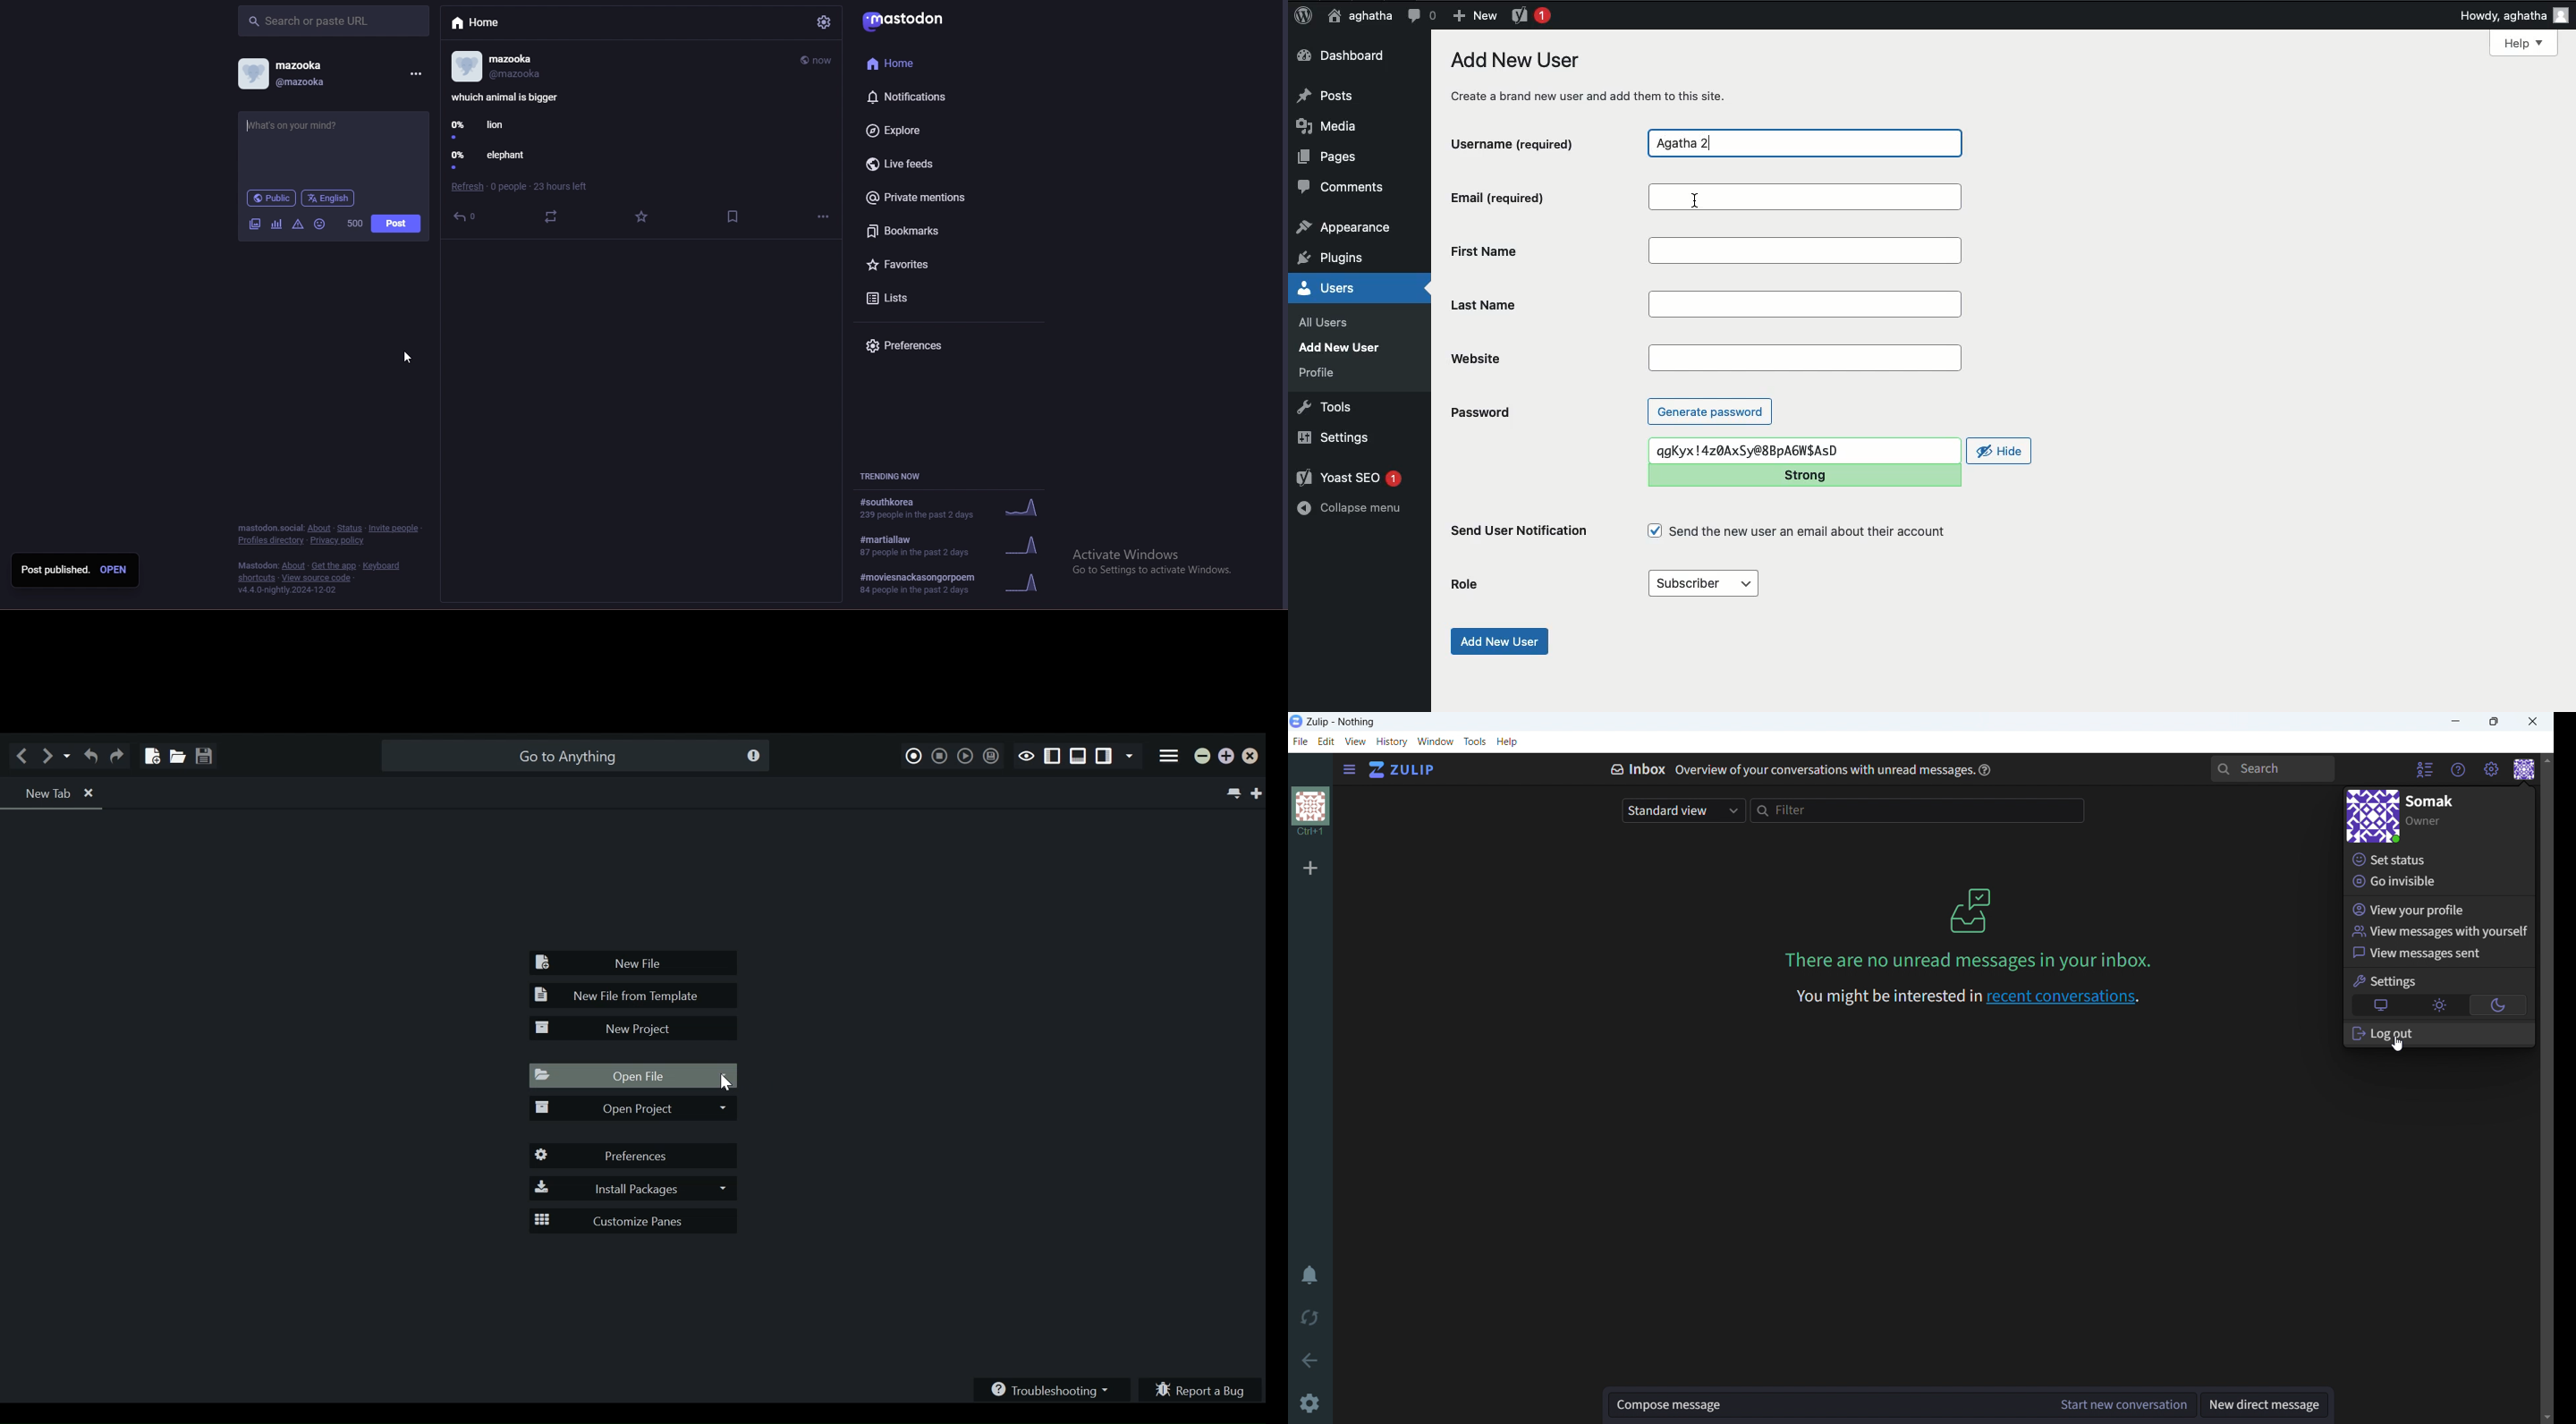 The image size is (2576, 1428). What do you see at coordinates (305, 82) in the screenshot?
I see `@mazooka` at bounding box center [305, 82].